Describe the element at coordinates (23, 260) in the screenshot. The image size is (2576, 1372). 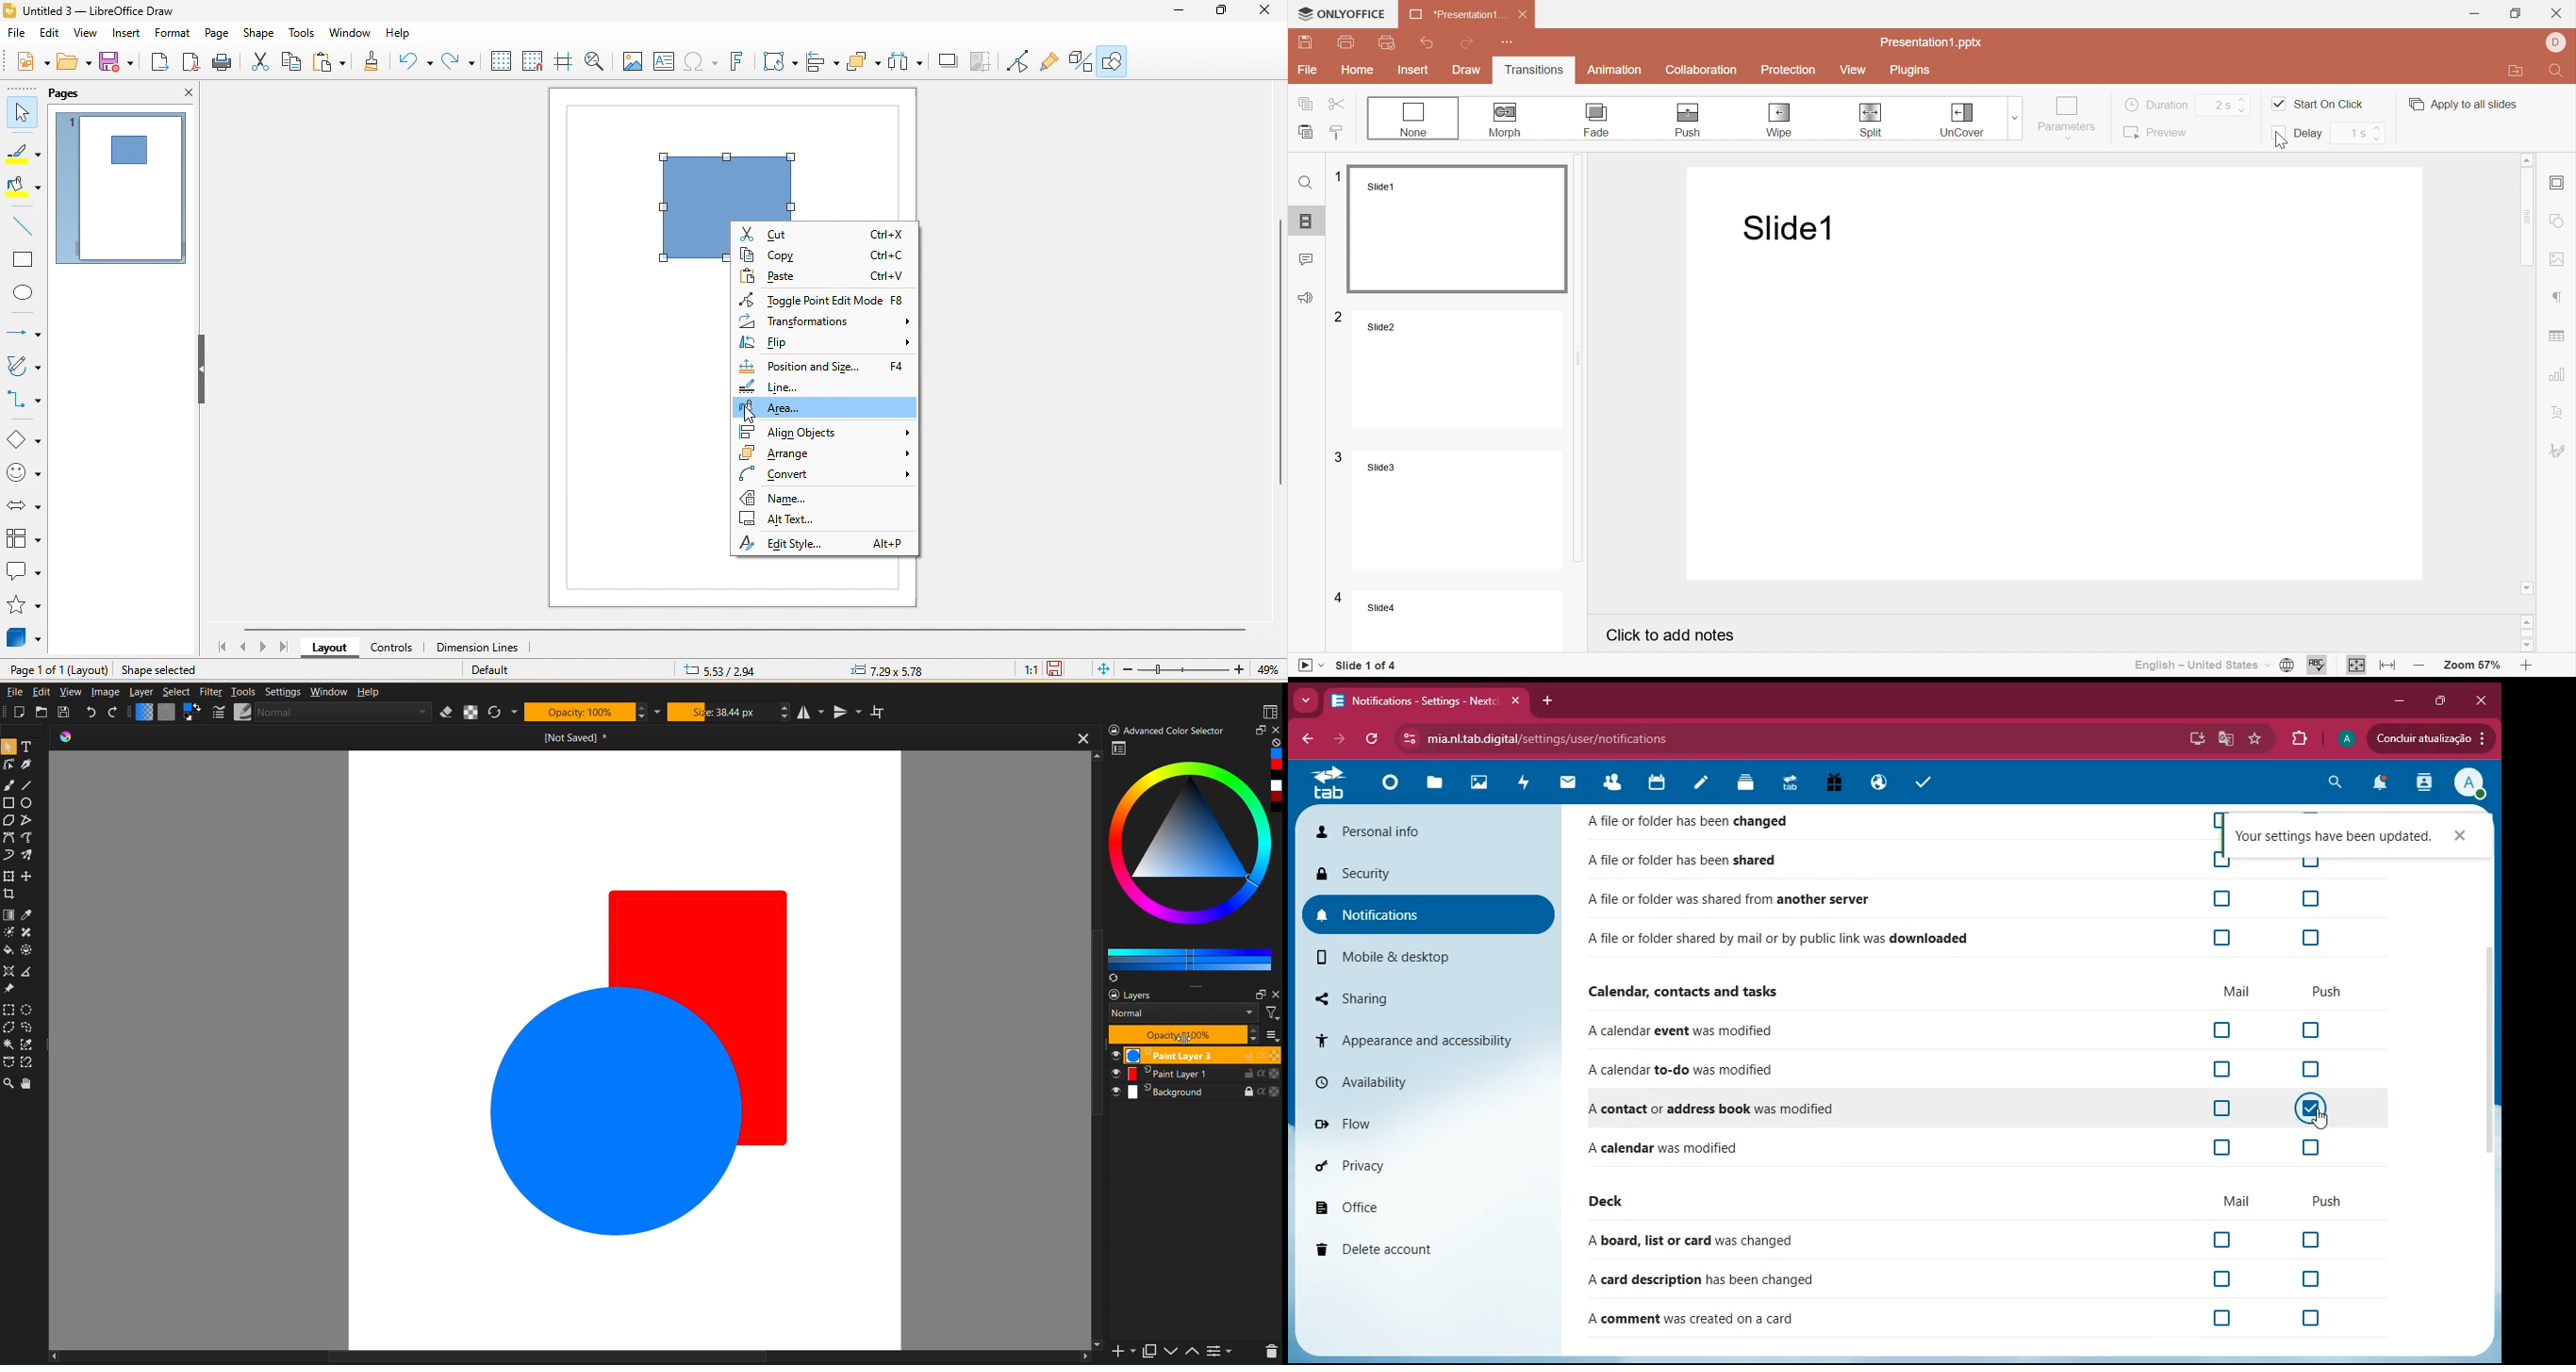
I see `rectangle` at that location.